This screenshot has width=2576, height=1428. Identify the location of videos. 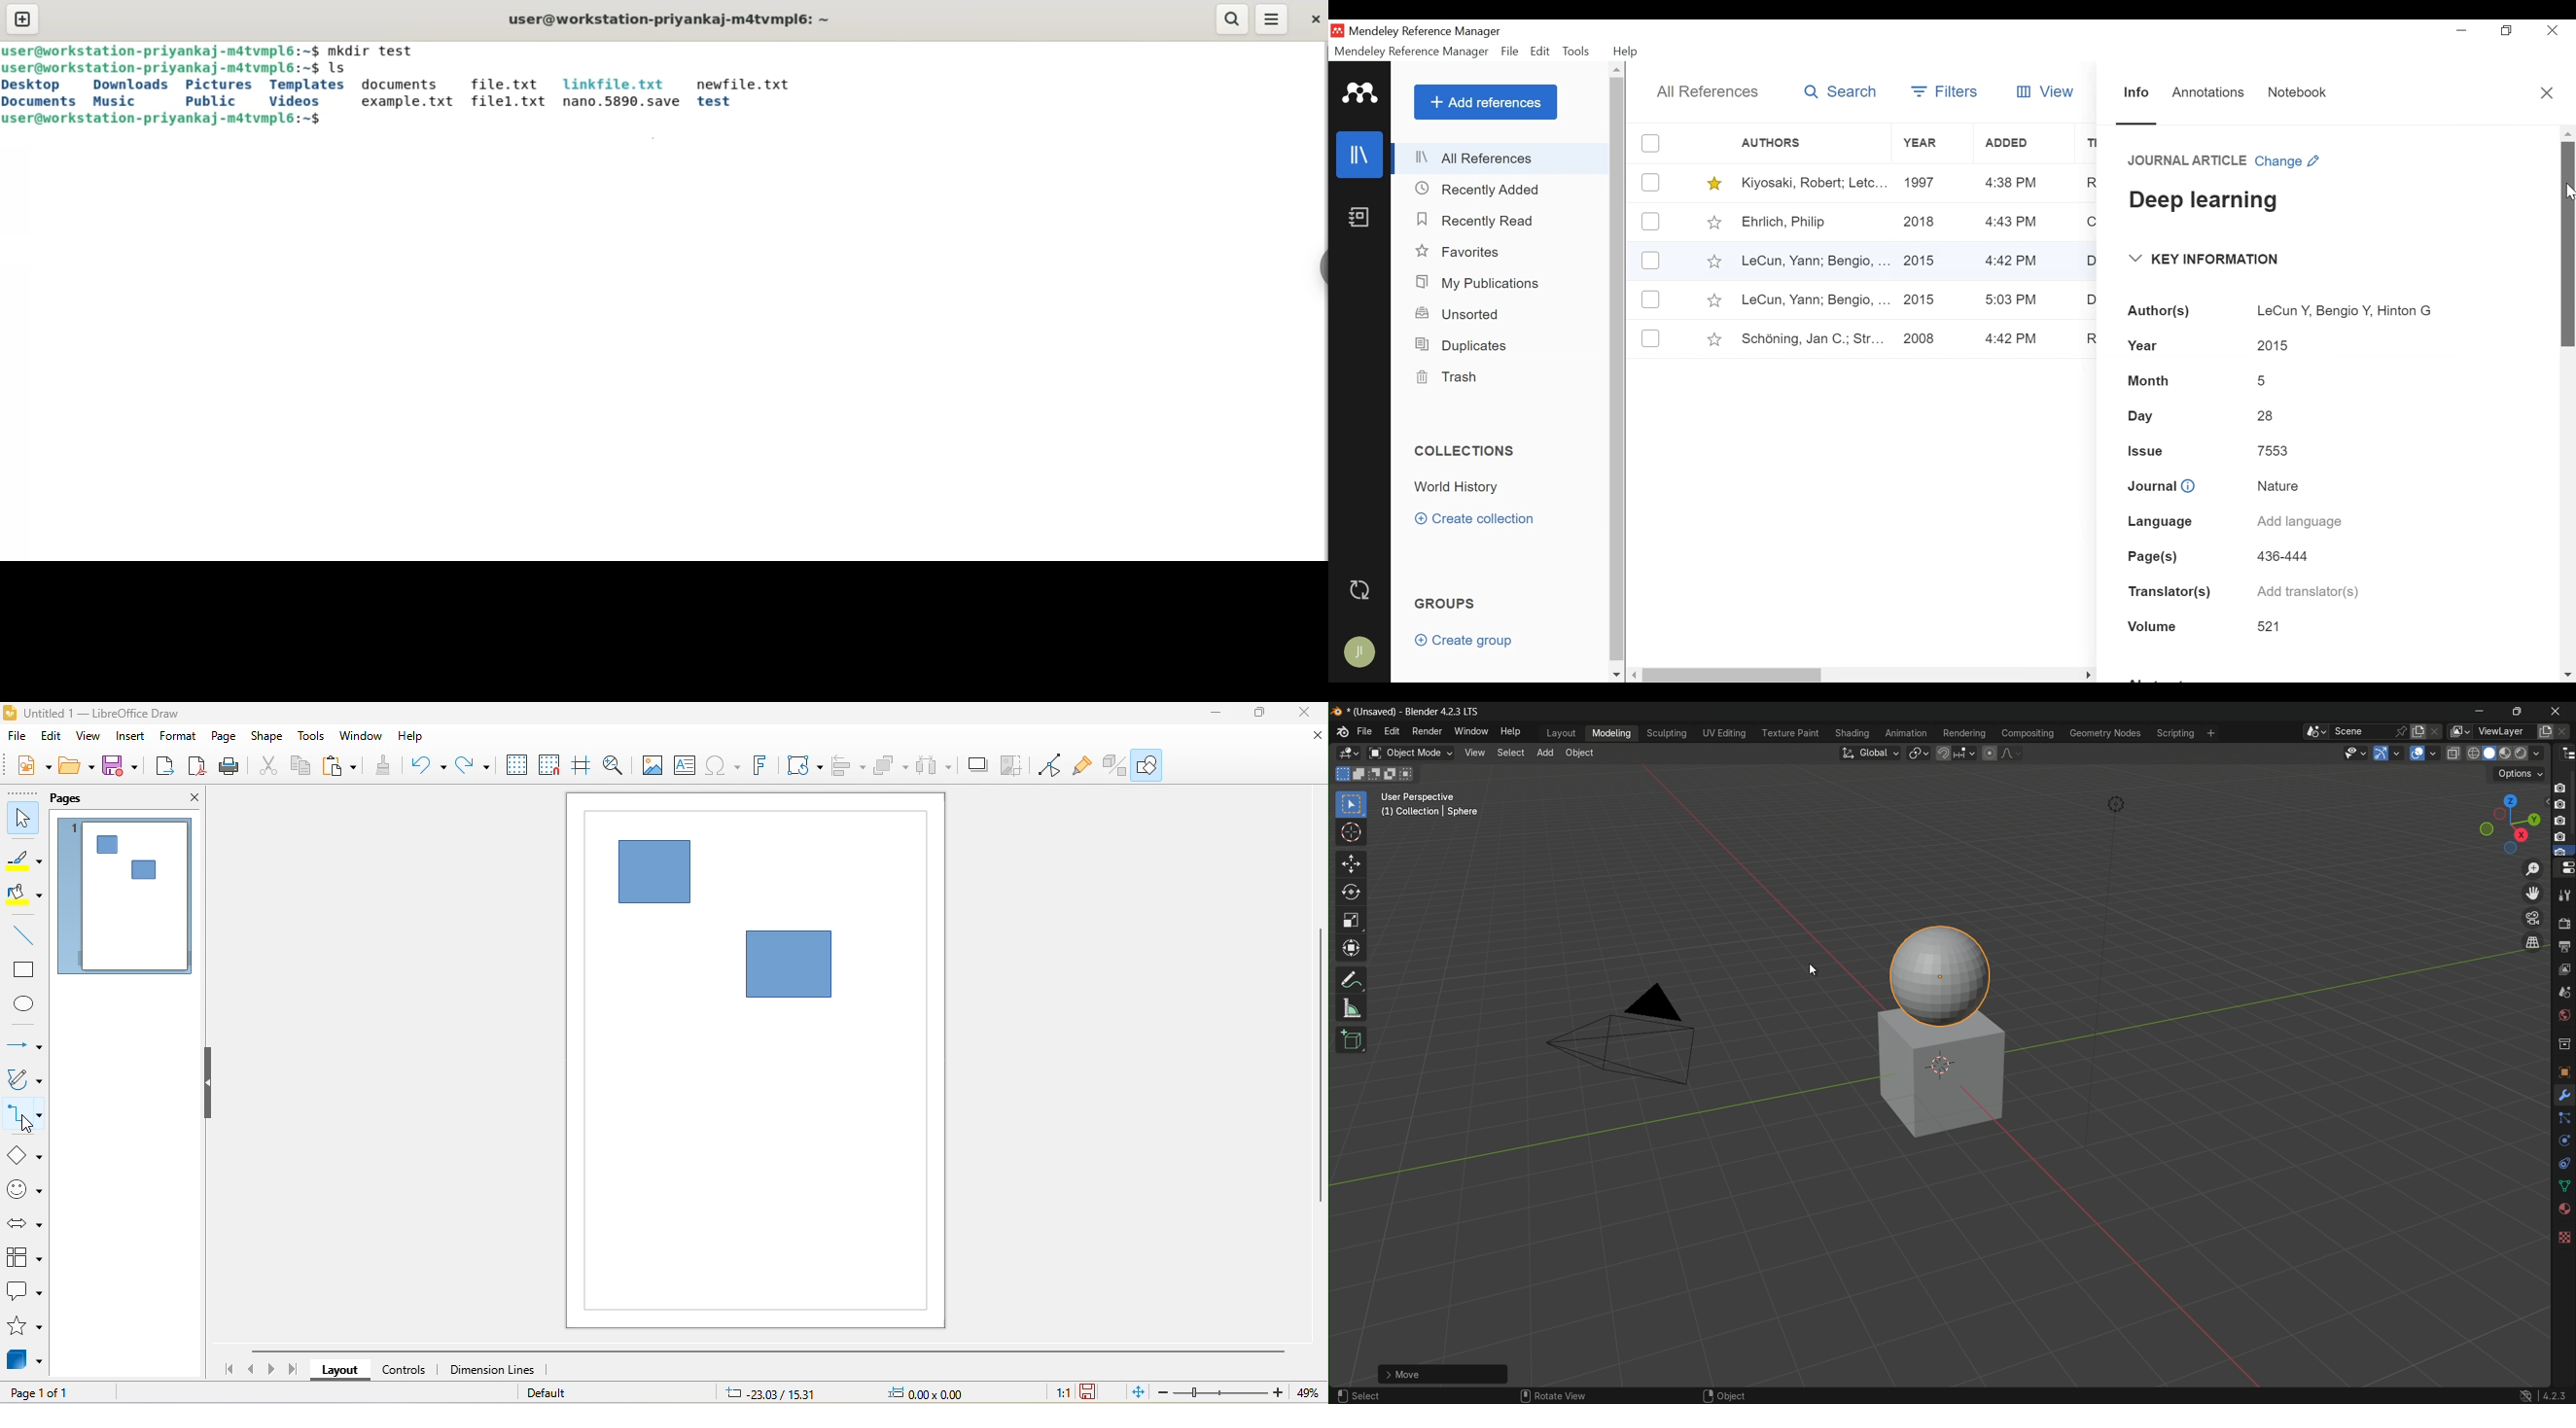
(294, 100).